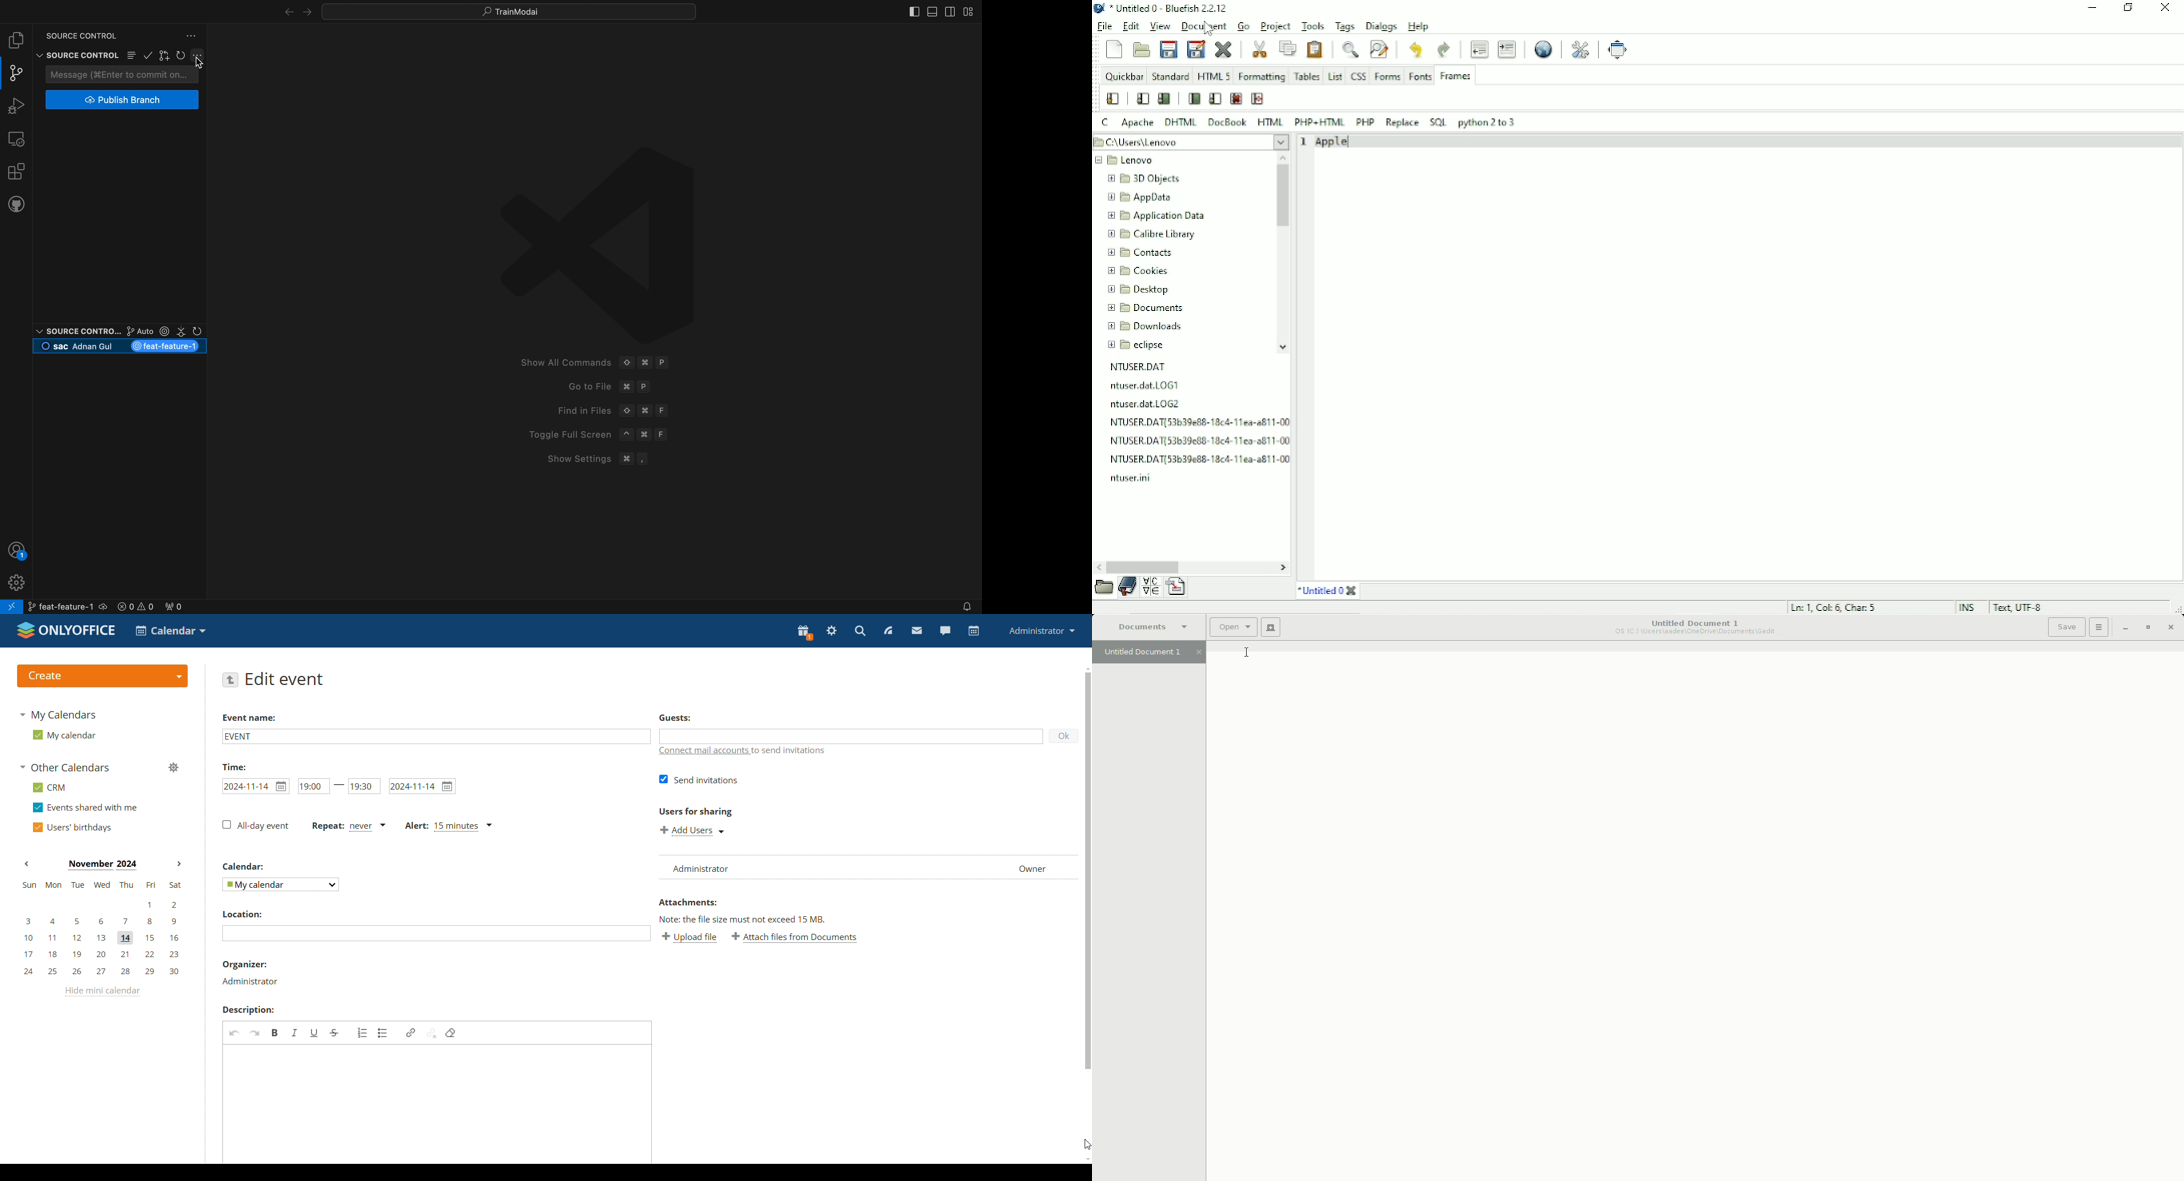 The height and width of the screenshot is (1204, 2184). I want to click on undo, so click(235, 1033).